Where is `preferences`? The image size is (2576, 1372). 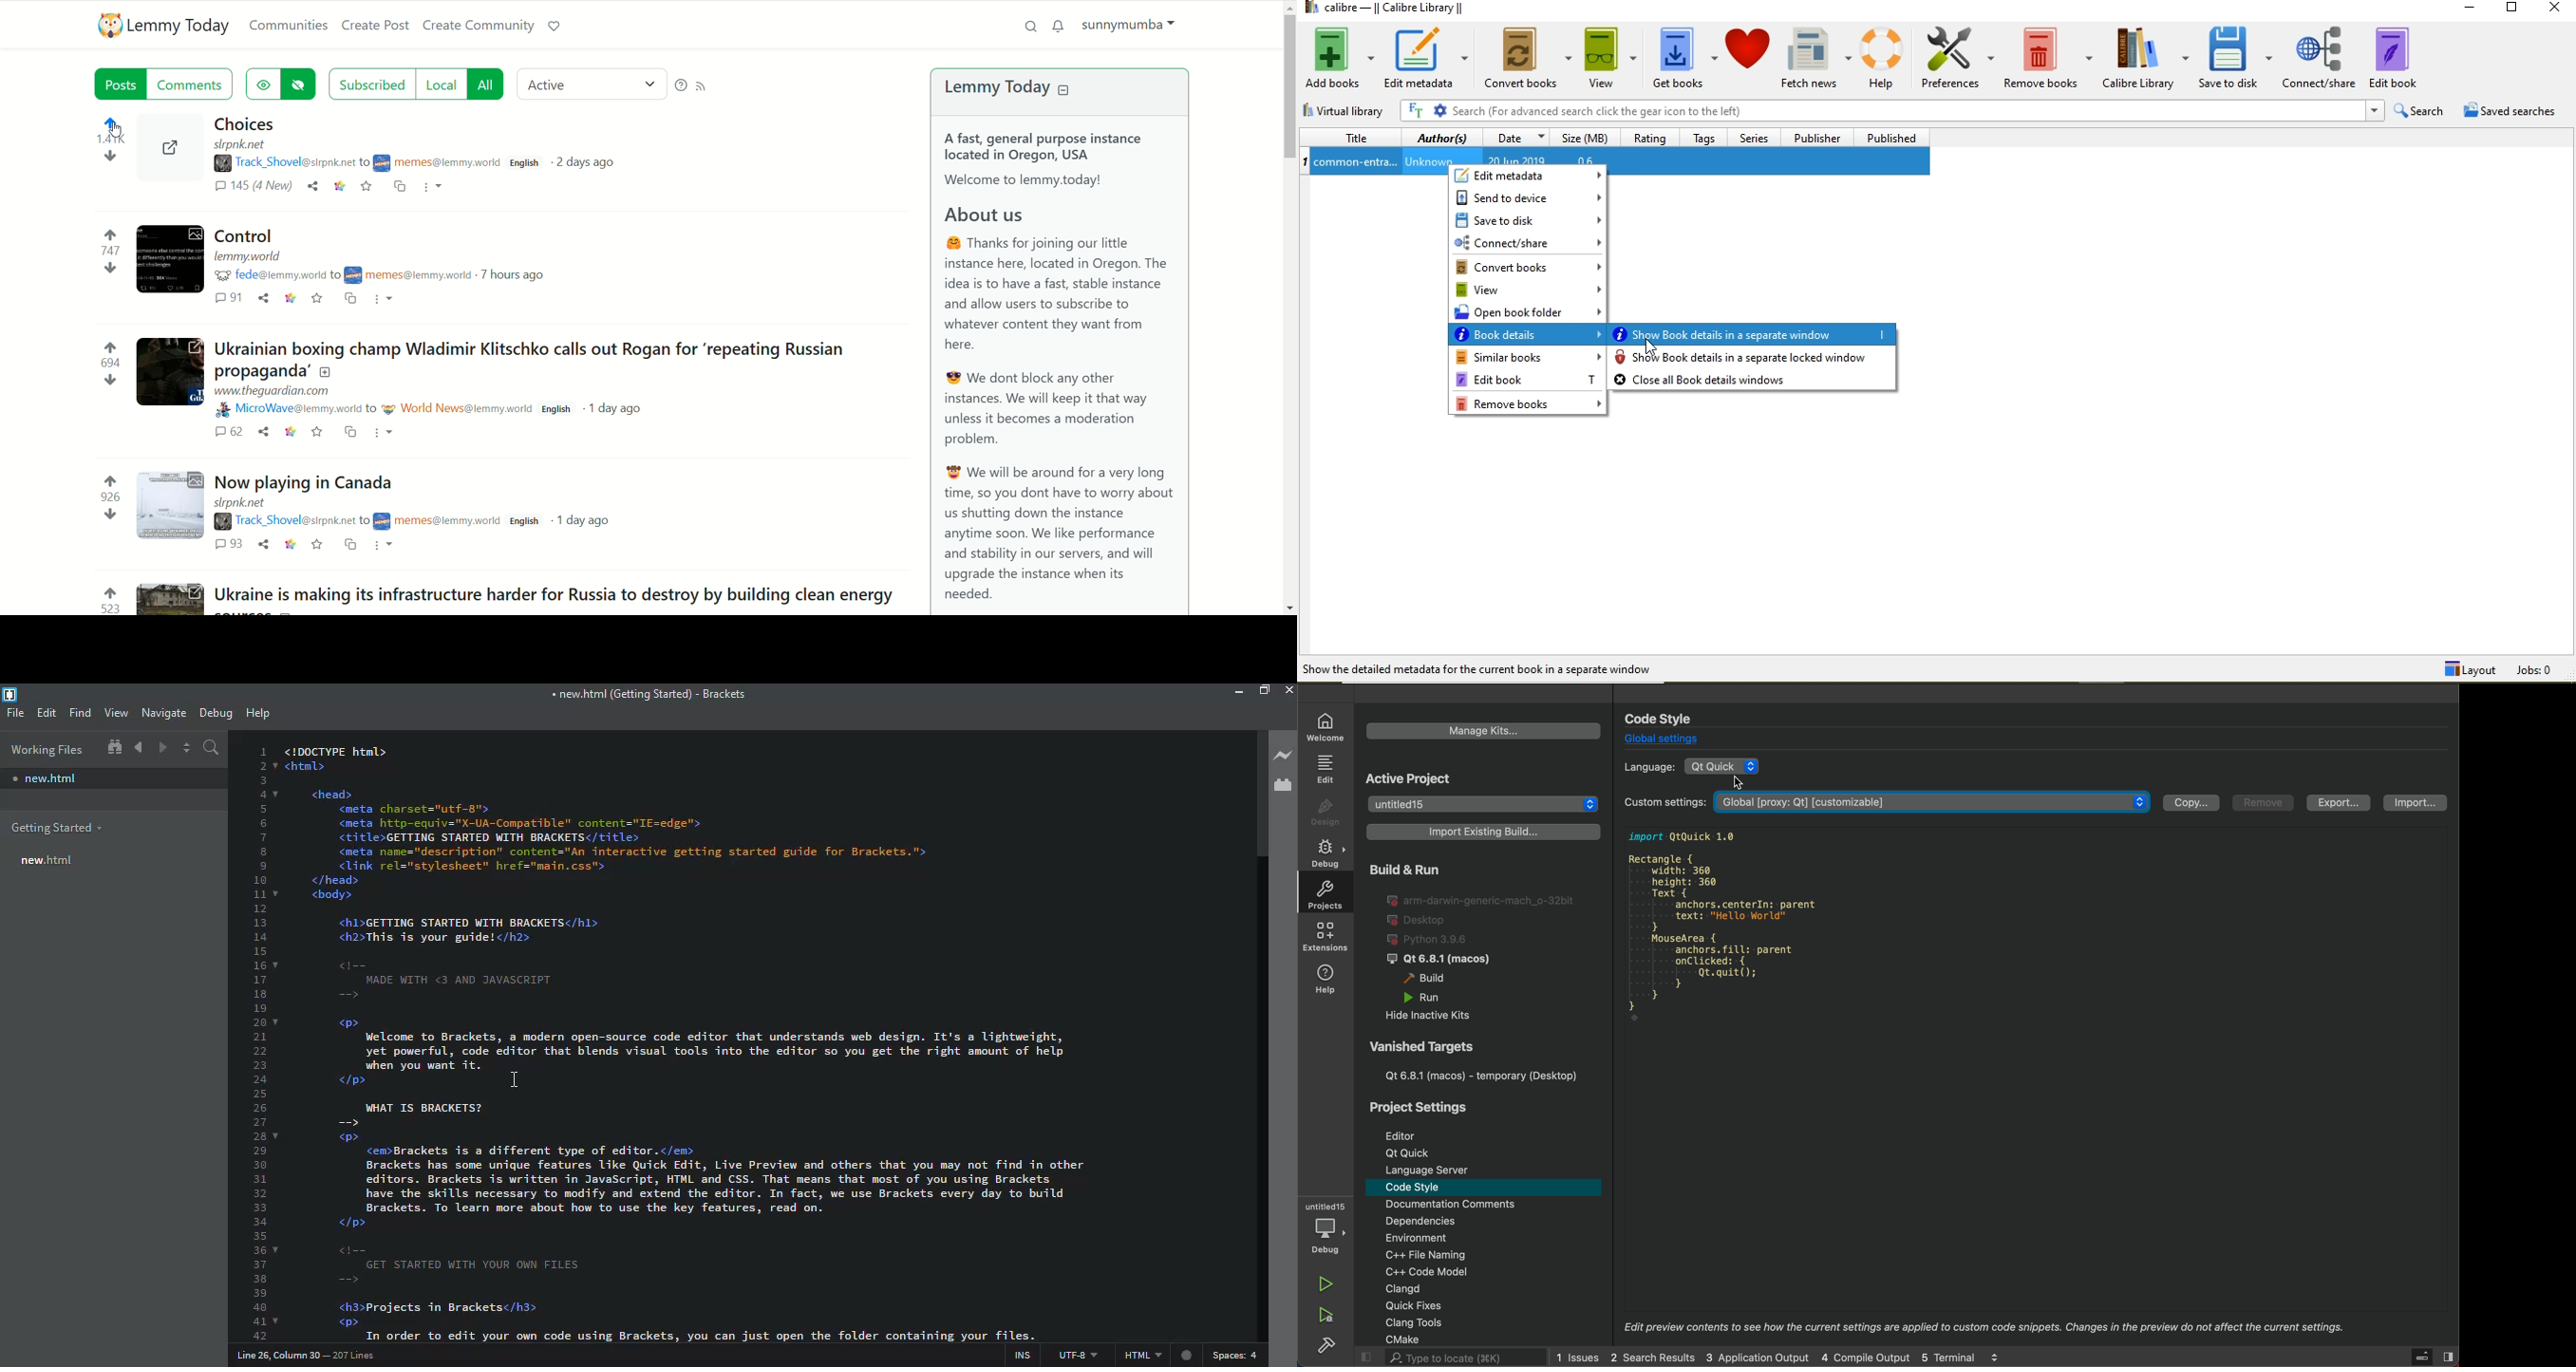 preferences is located at coordinates (1959, 57).